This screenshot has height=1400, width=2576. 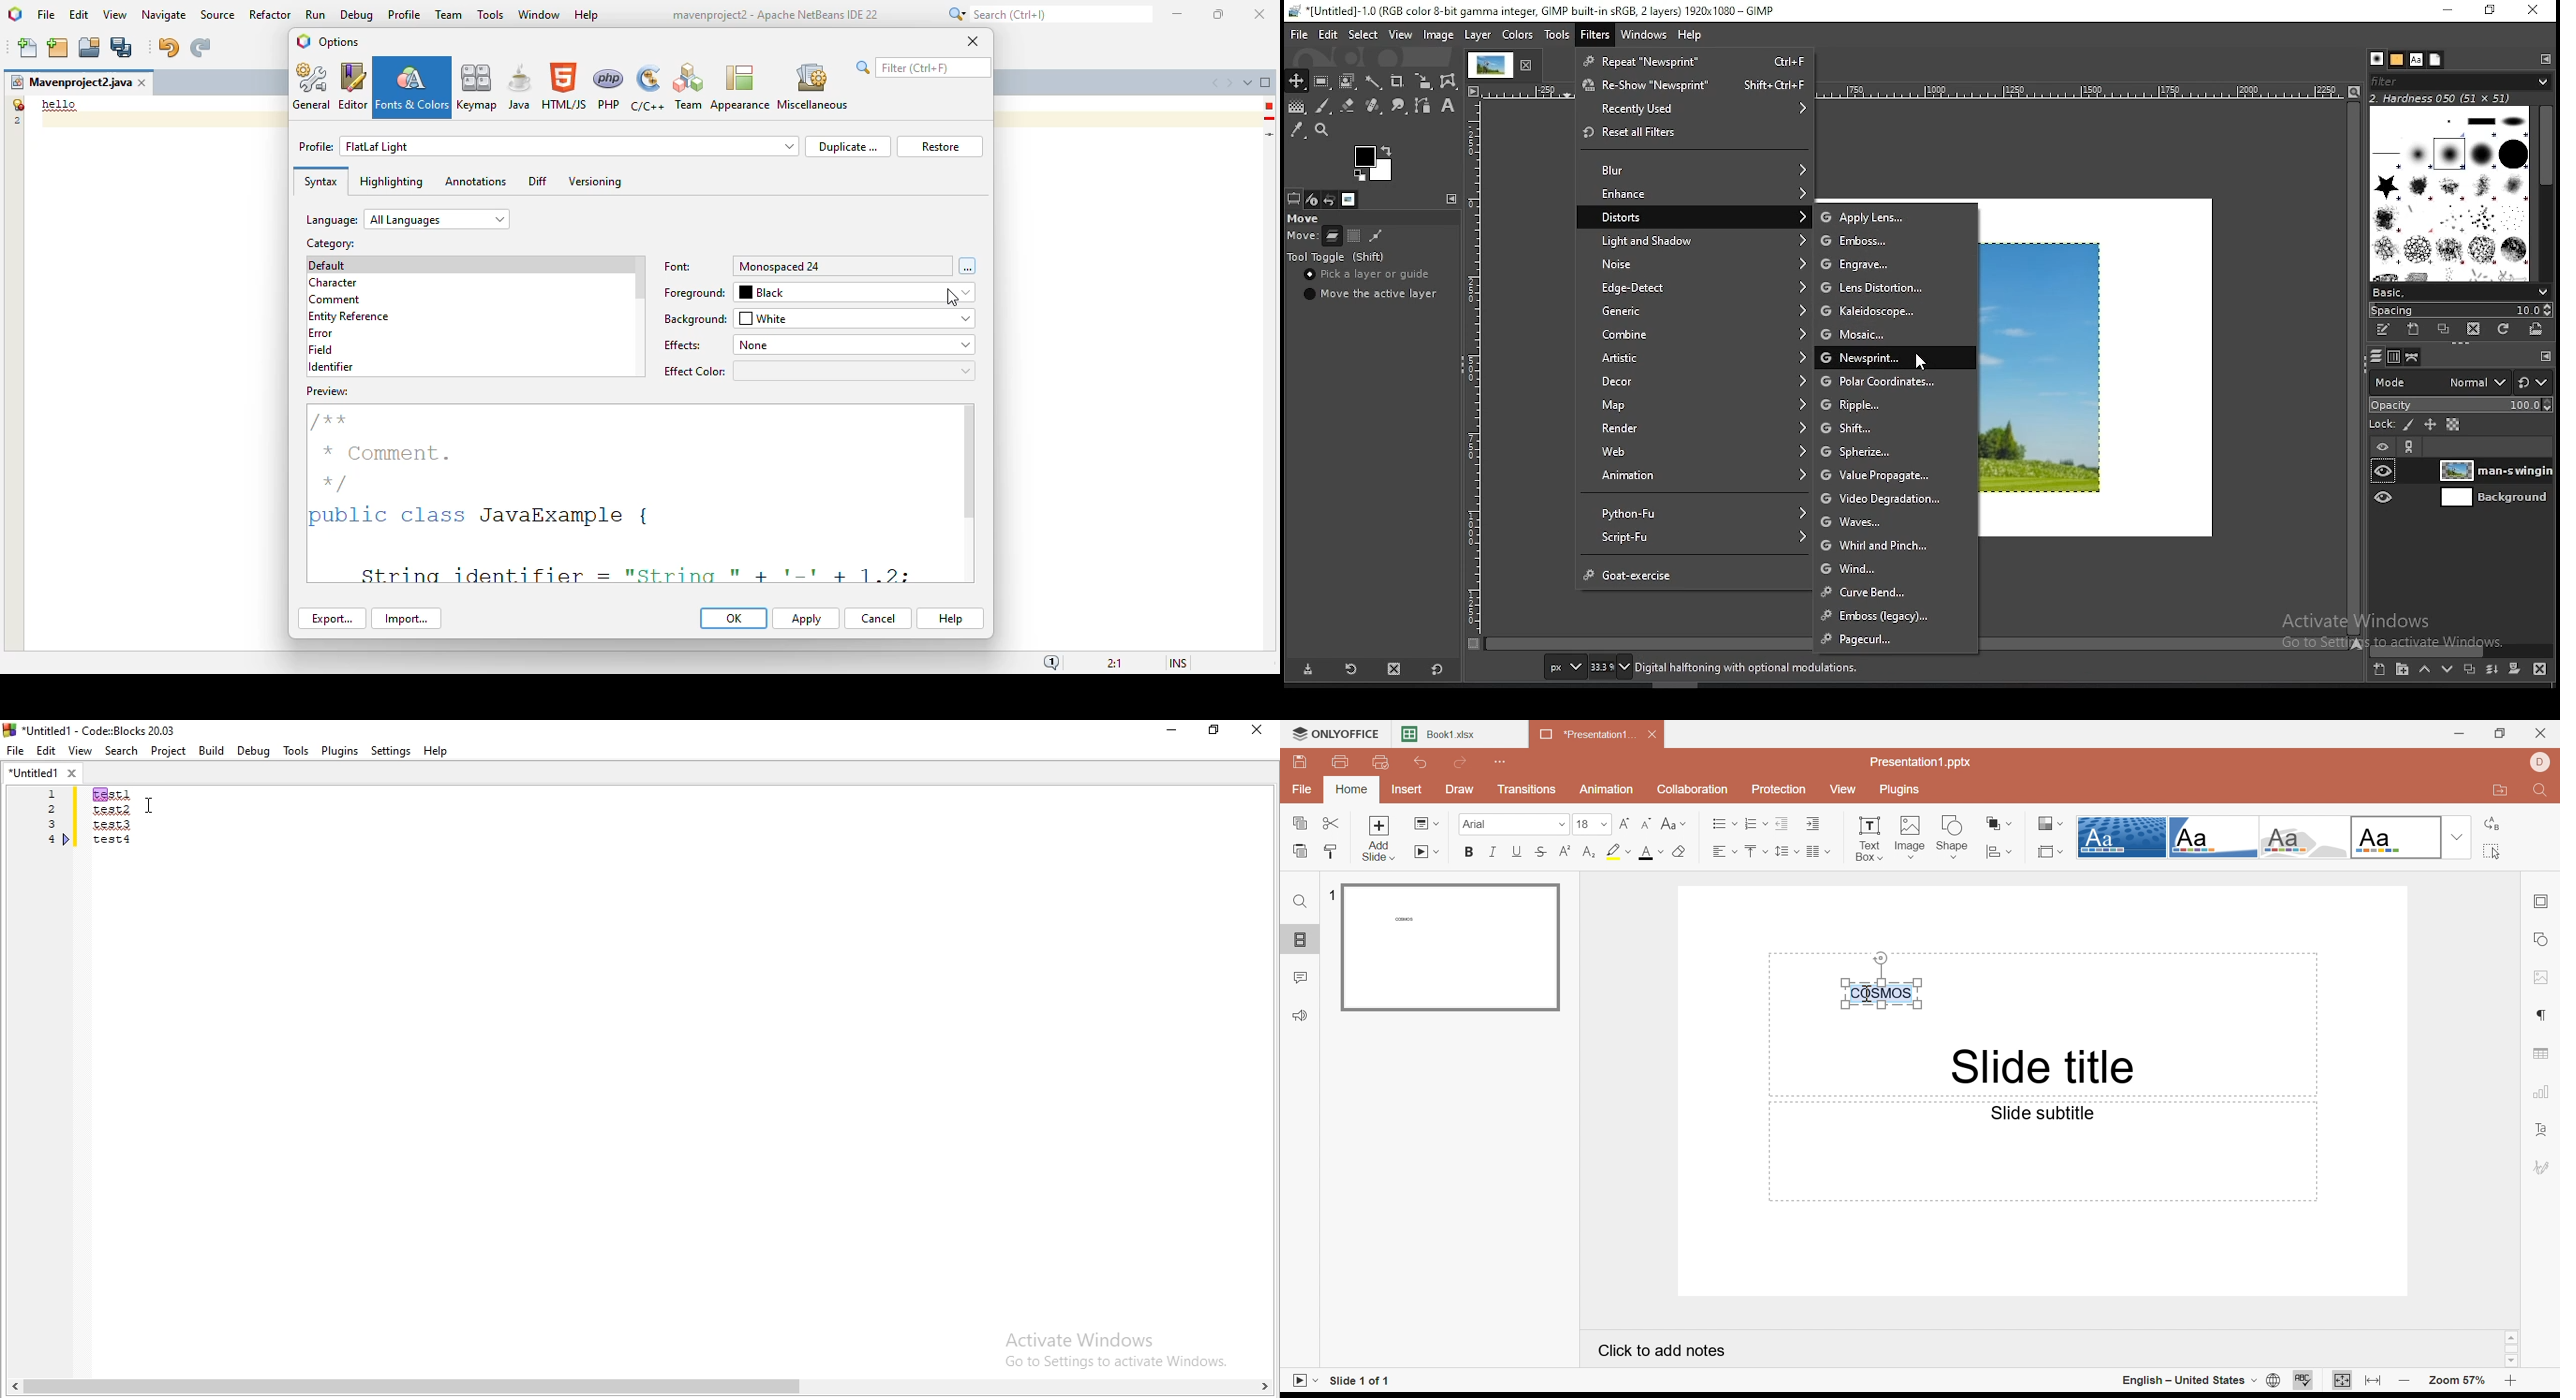 What do you see at coordinates (2539, 1091) in the screenshot?
I see `Chart settings` at bounding box center [2539, 1091].